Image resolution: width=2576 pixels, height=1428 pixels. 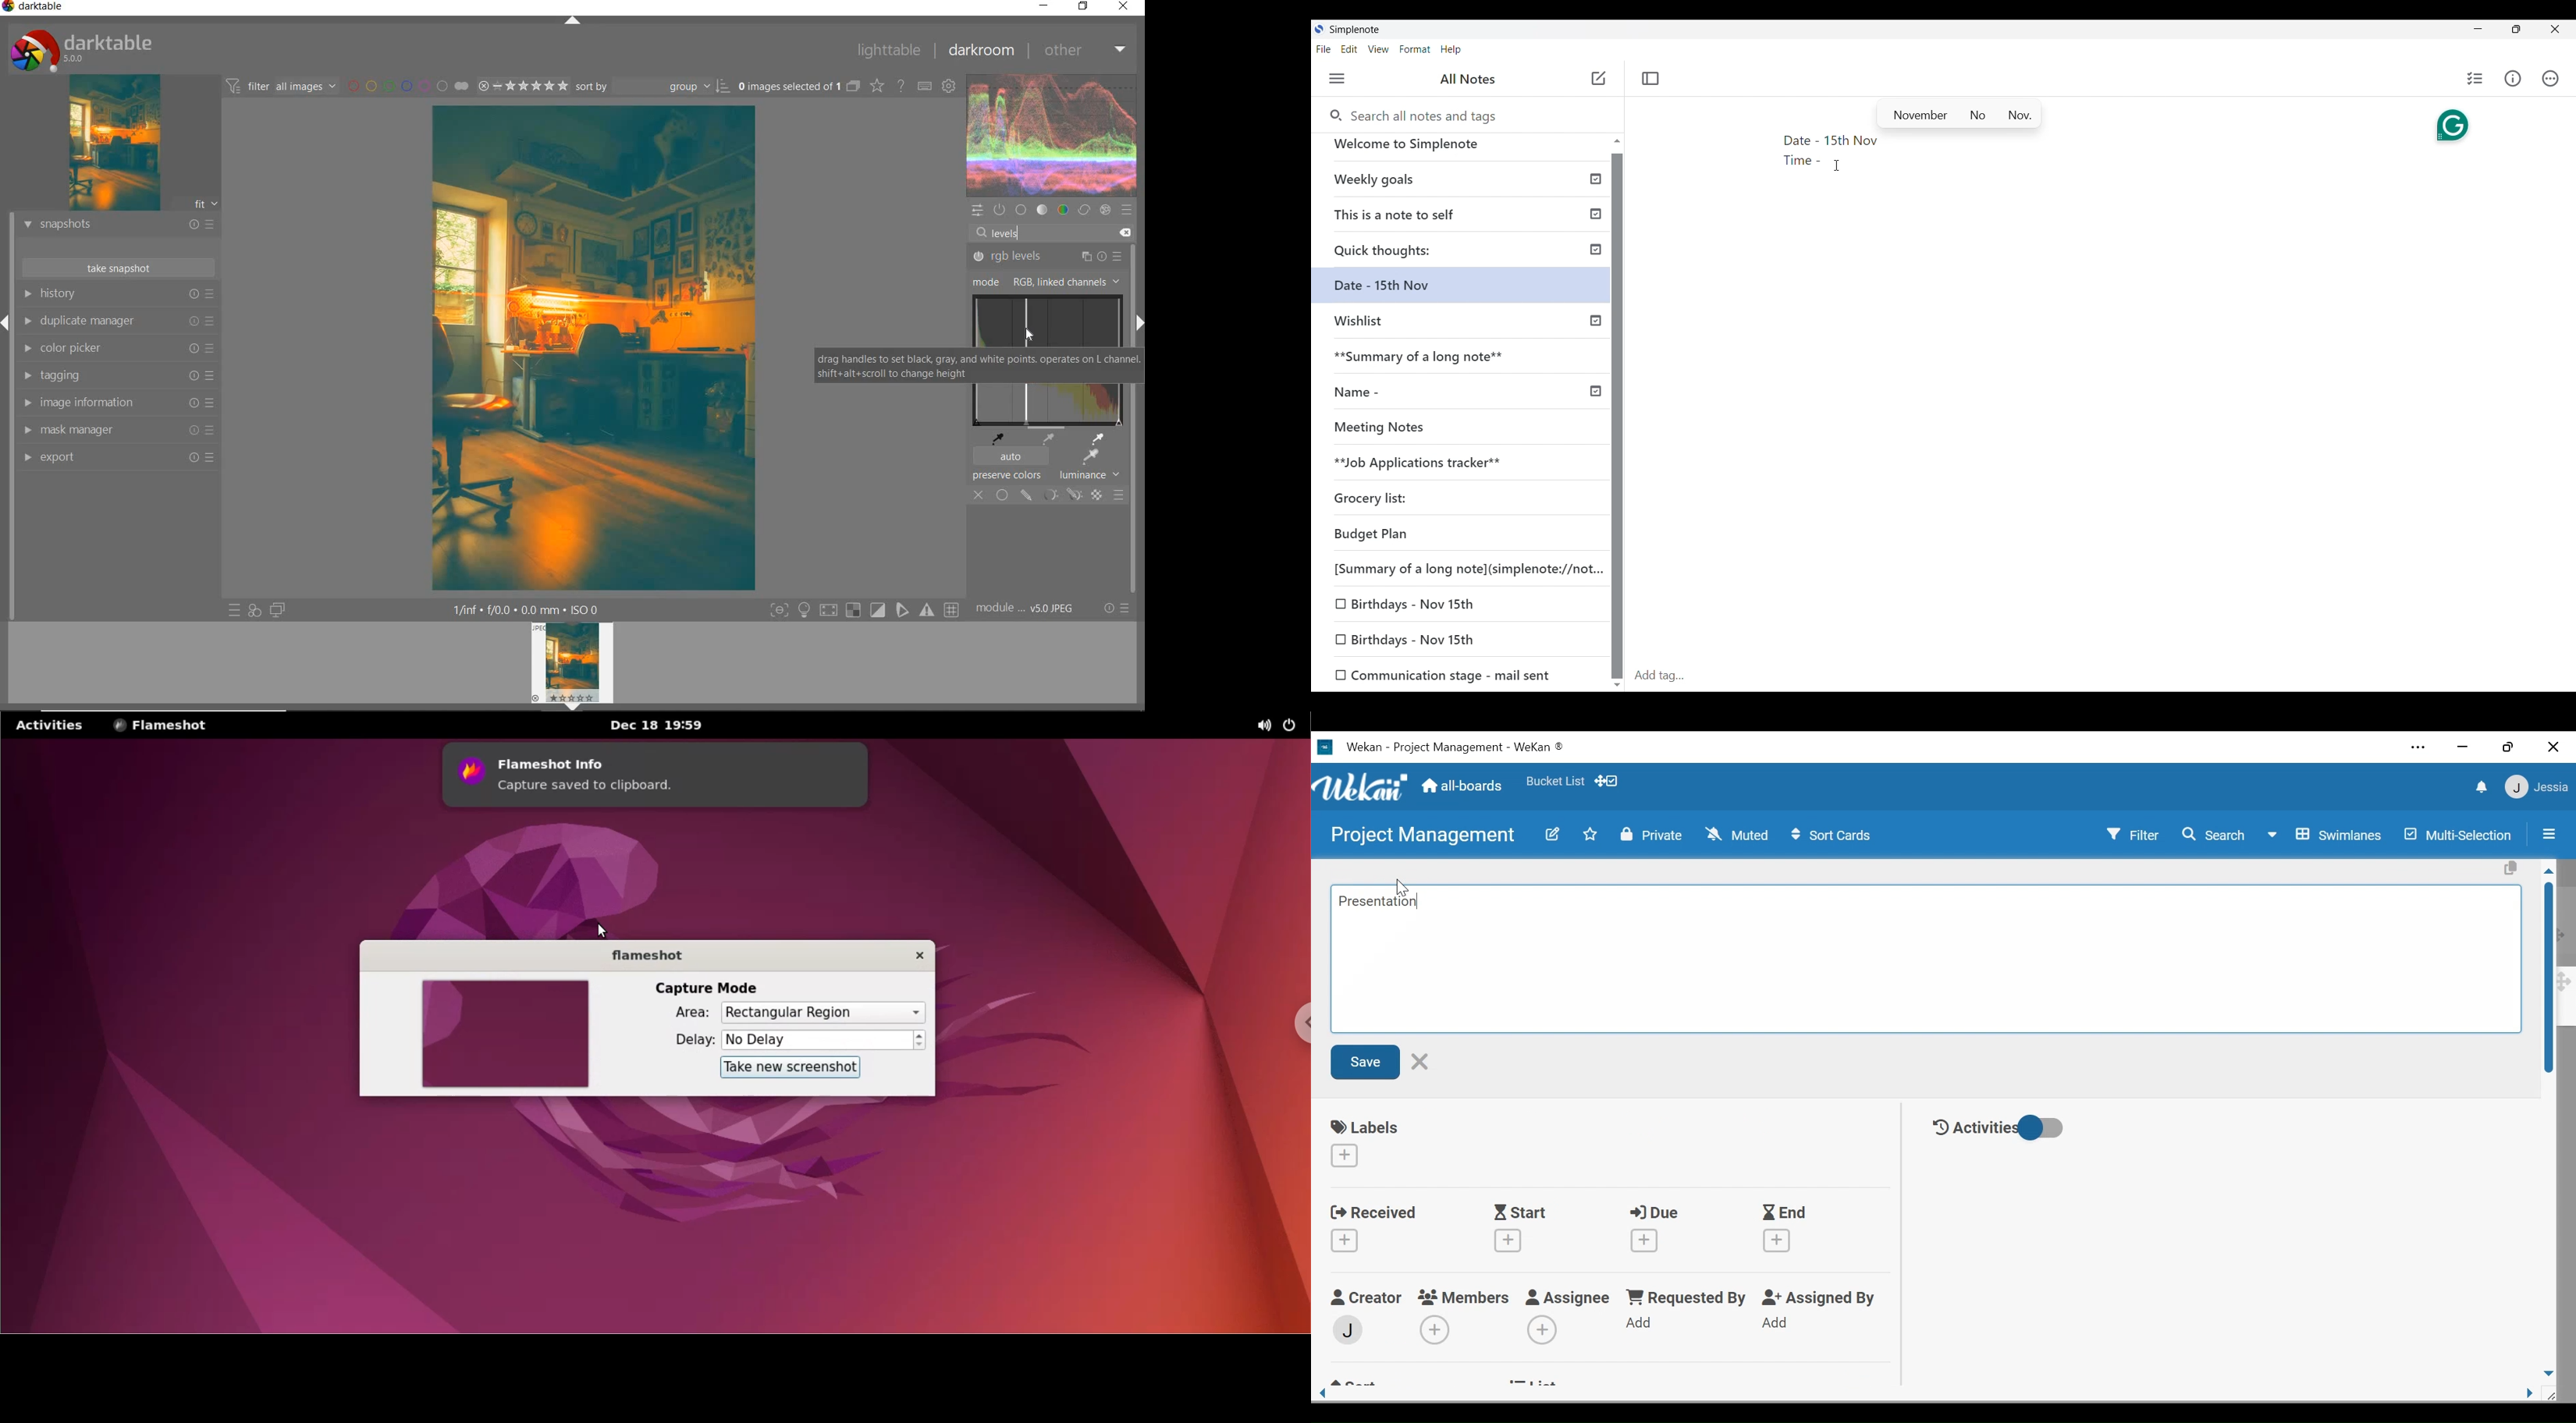 What do you see at coordinates (523, 86) in the screenshot?
I see `range rating of selected images` at bounding box center [523, 86].